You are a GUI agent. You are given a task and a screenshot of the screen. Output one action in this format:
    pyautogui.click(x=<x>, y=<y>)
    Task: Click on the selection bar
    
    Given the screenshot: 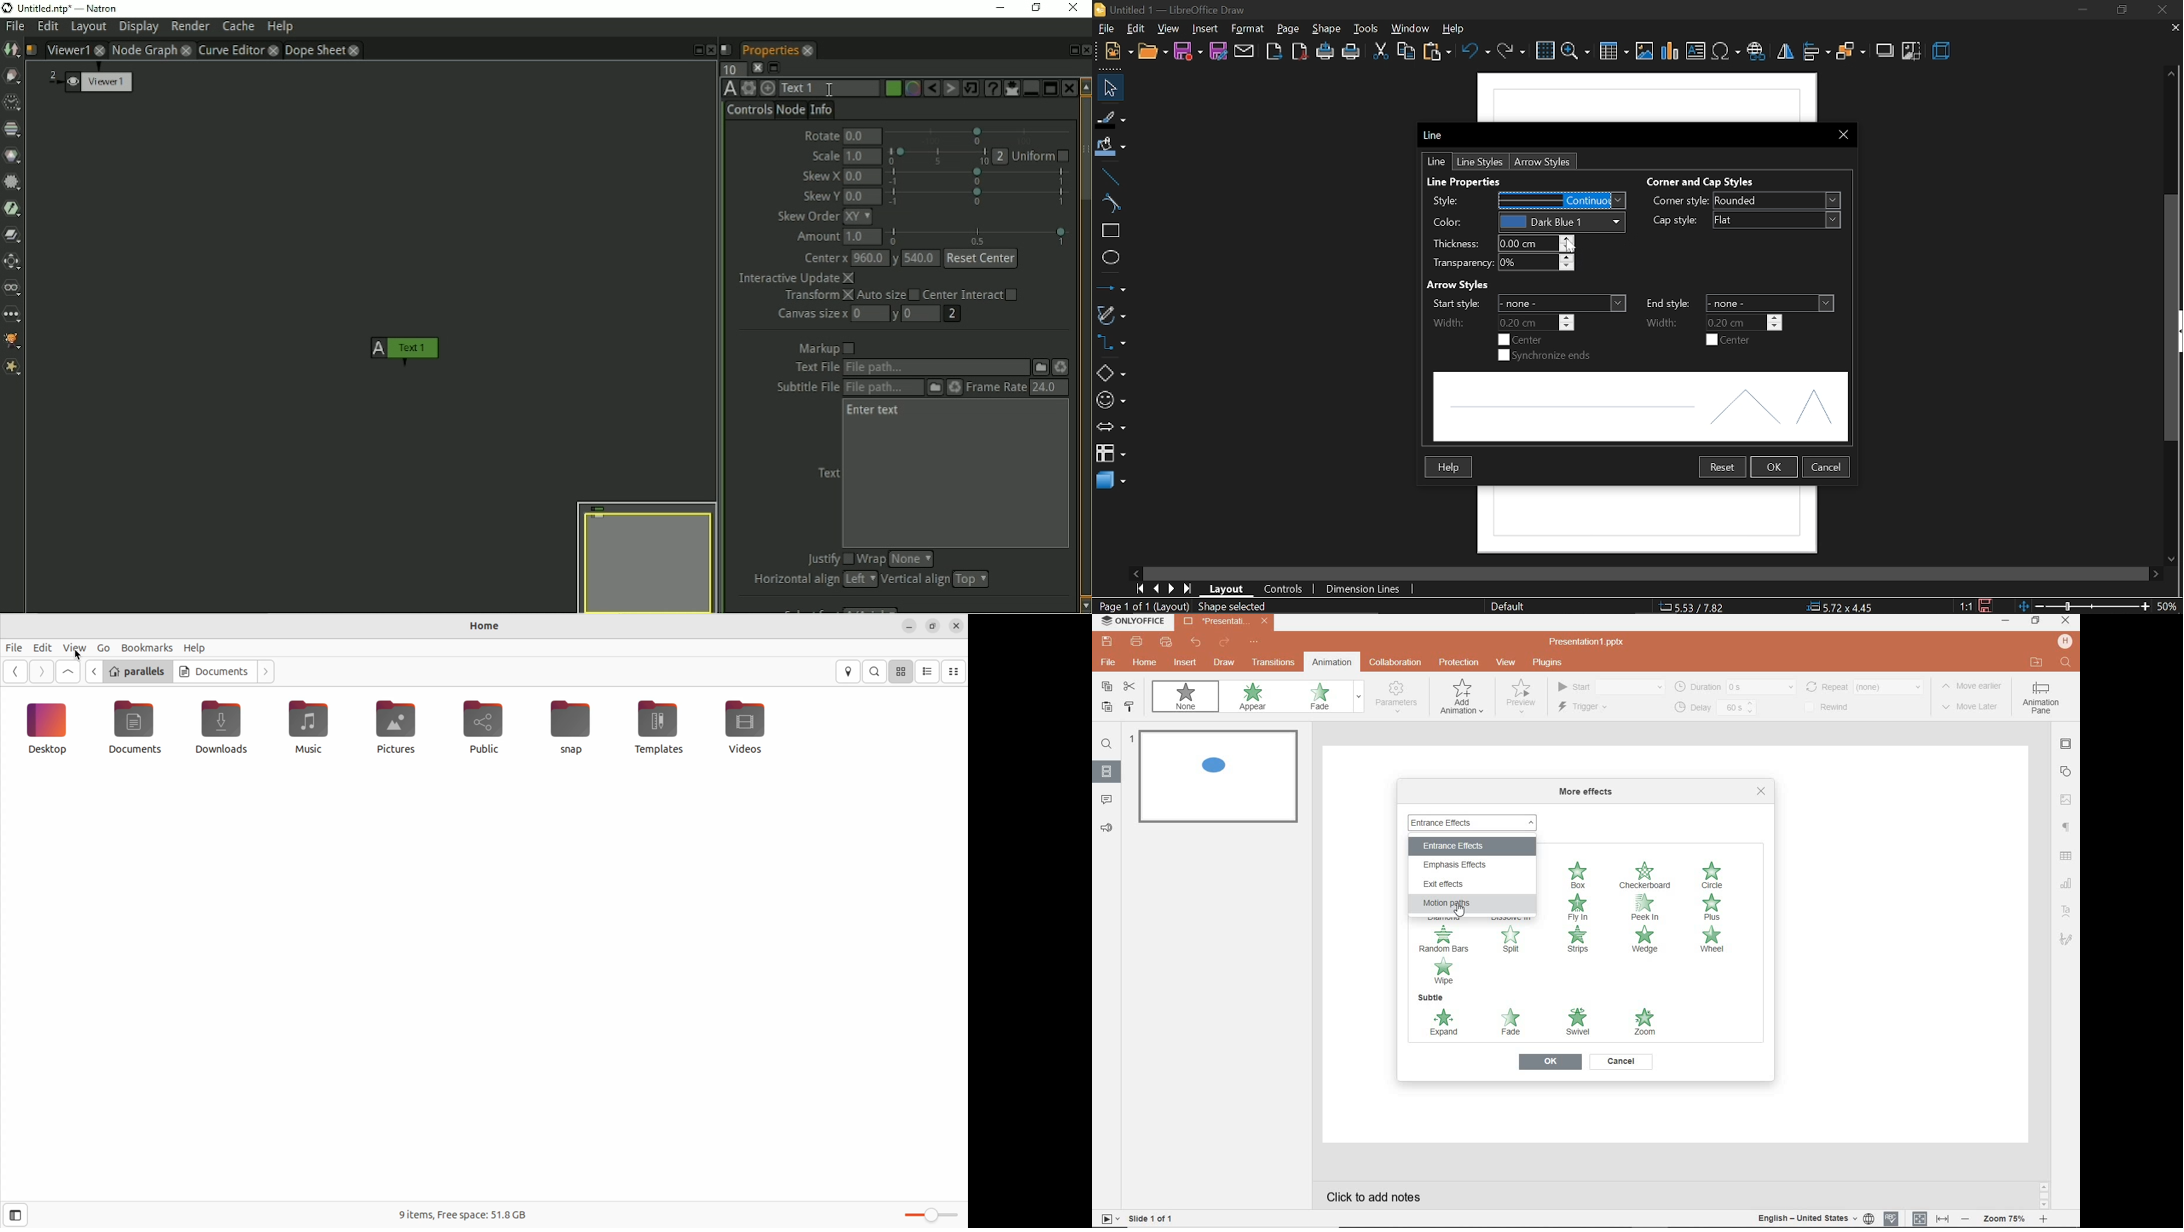 What is the action you would take?
    pyautogui.click(x=980, y=235)
    